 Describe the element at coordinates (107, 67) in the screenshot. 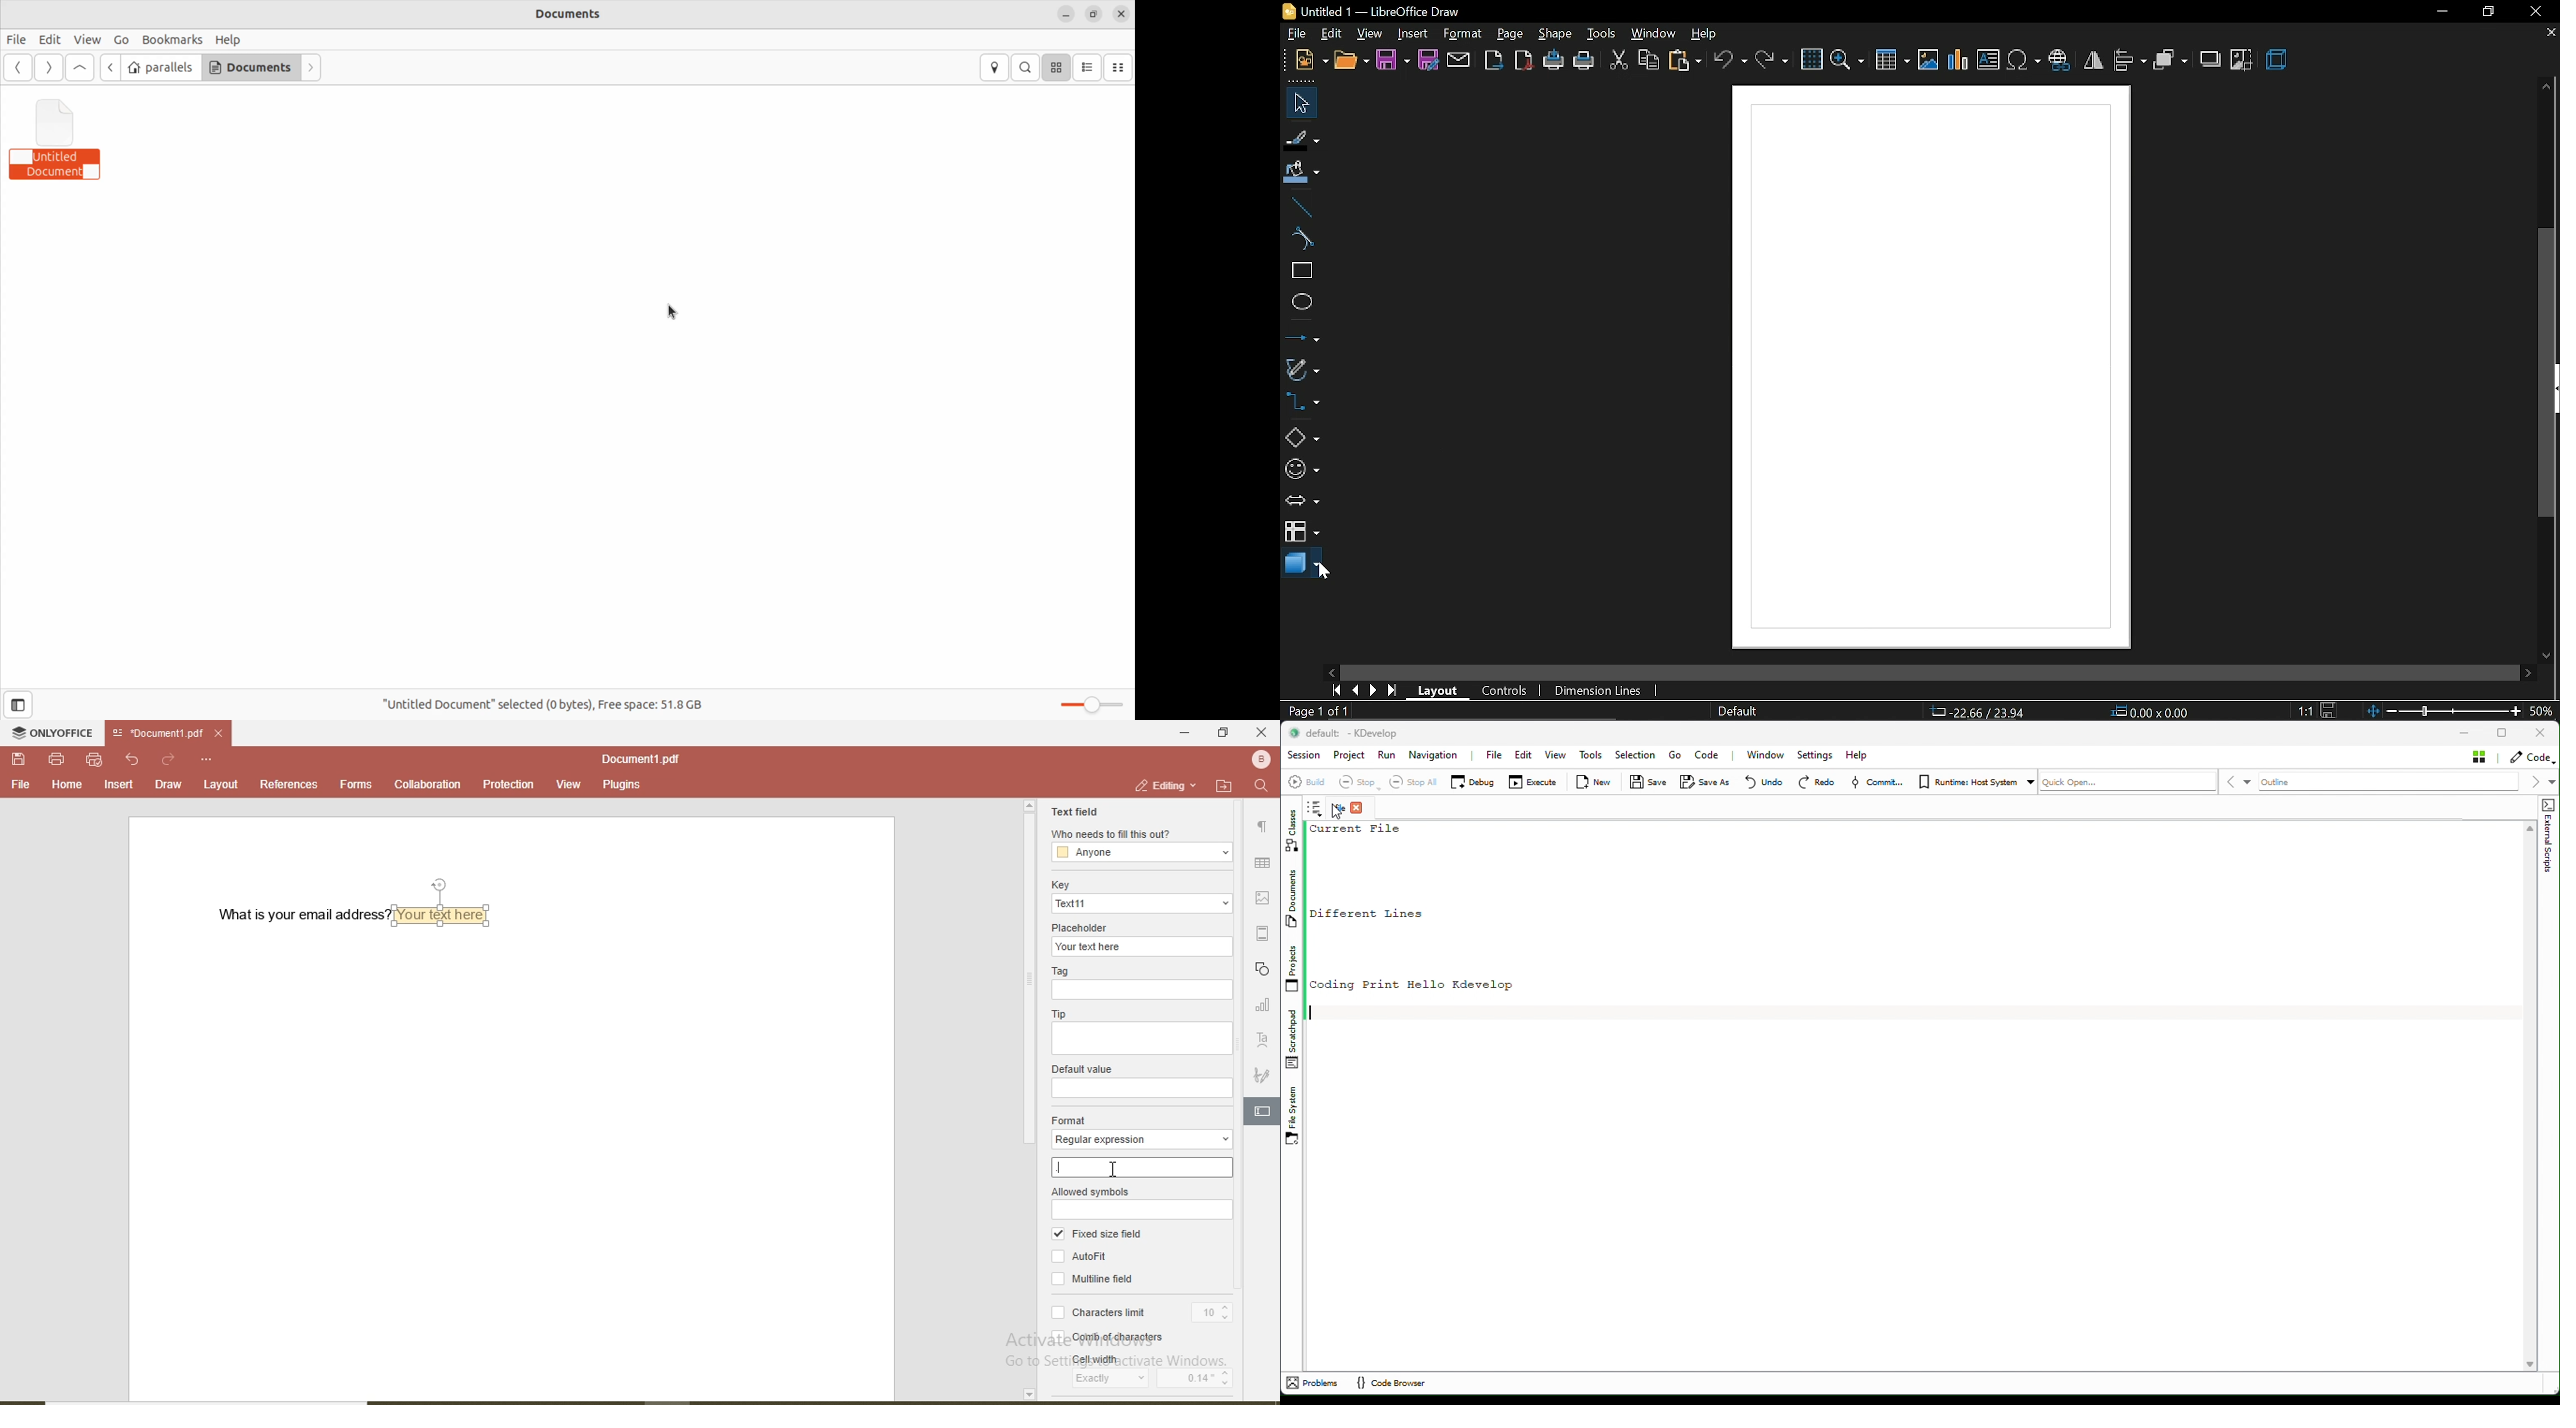

I see `back` at that location.